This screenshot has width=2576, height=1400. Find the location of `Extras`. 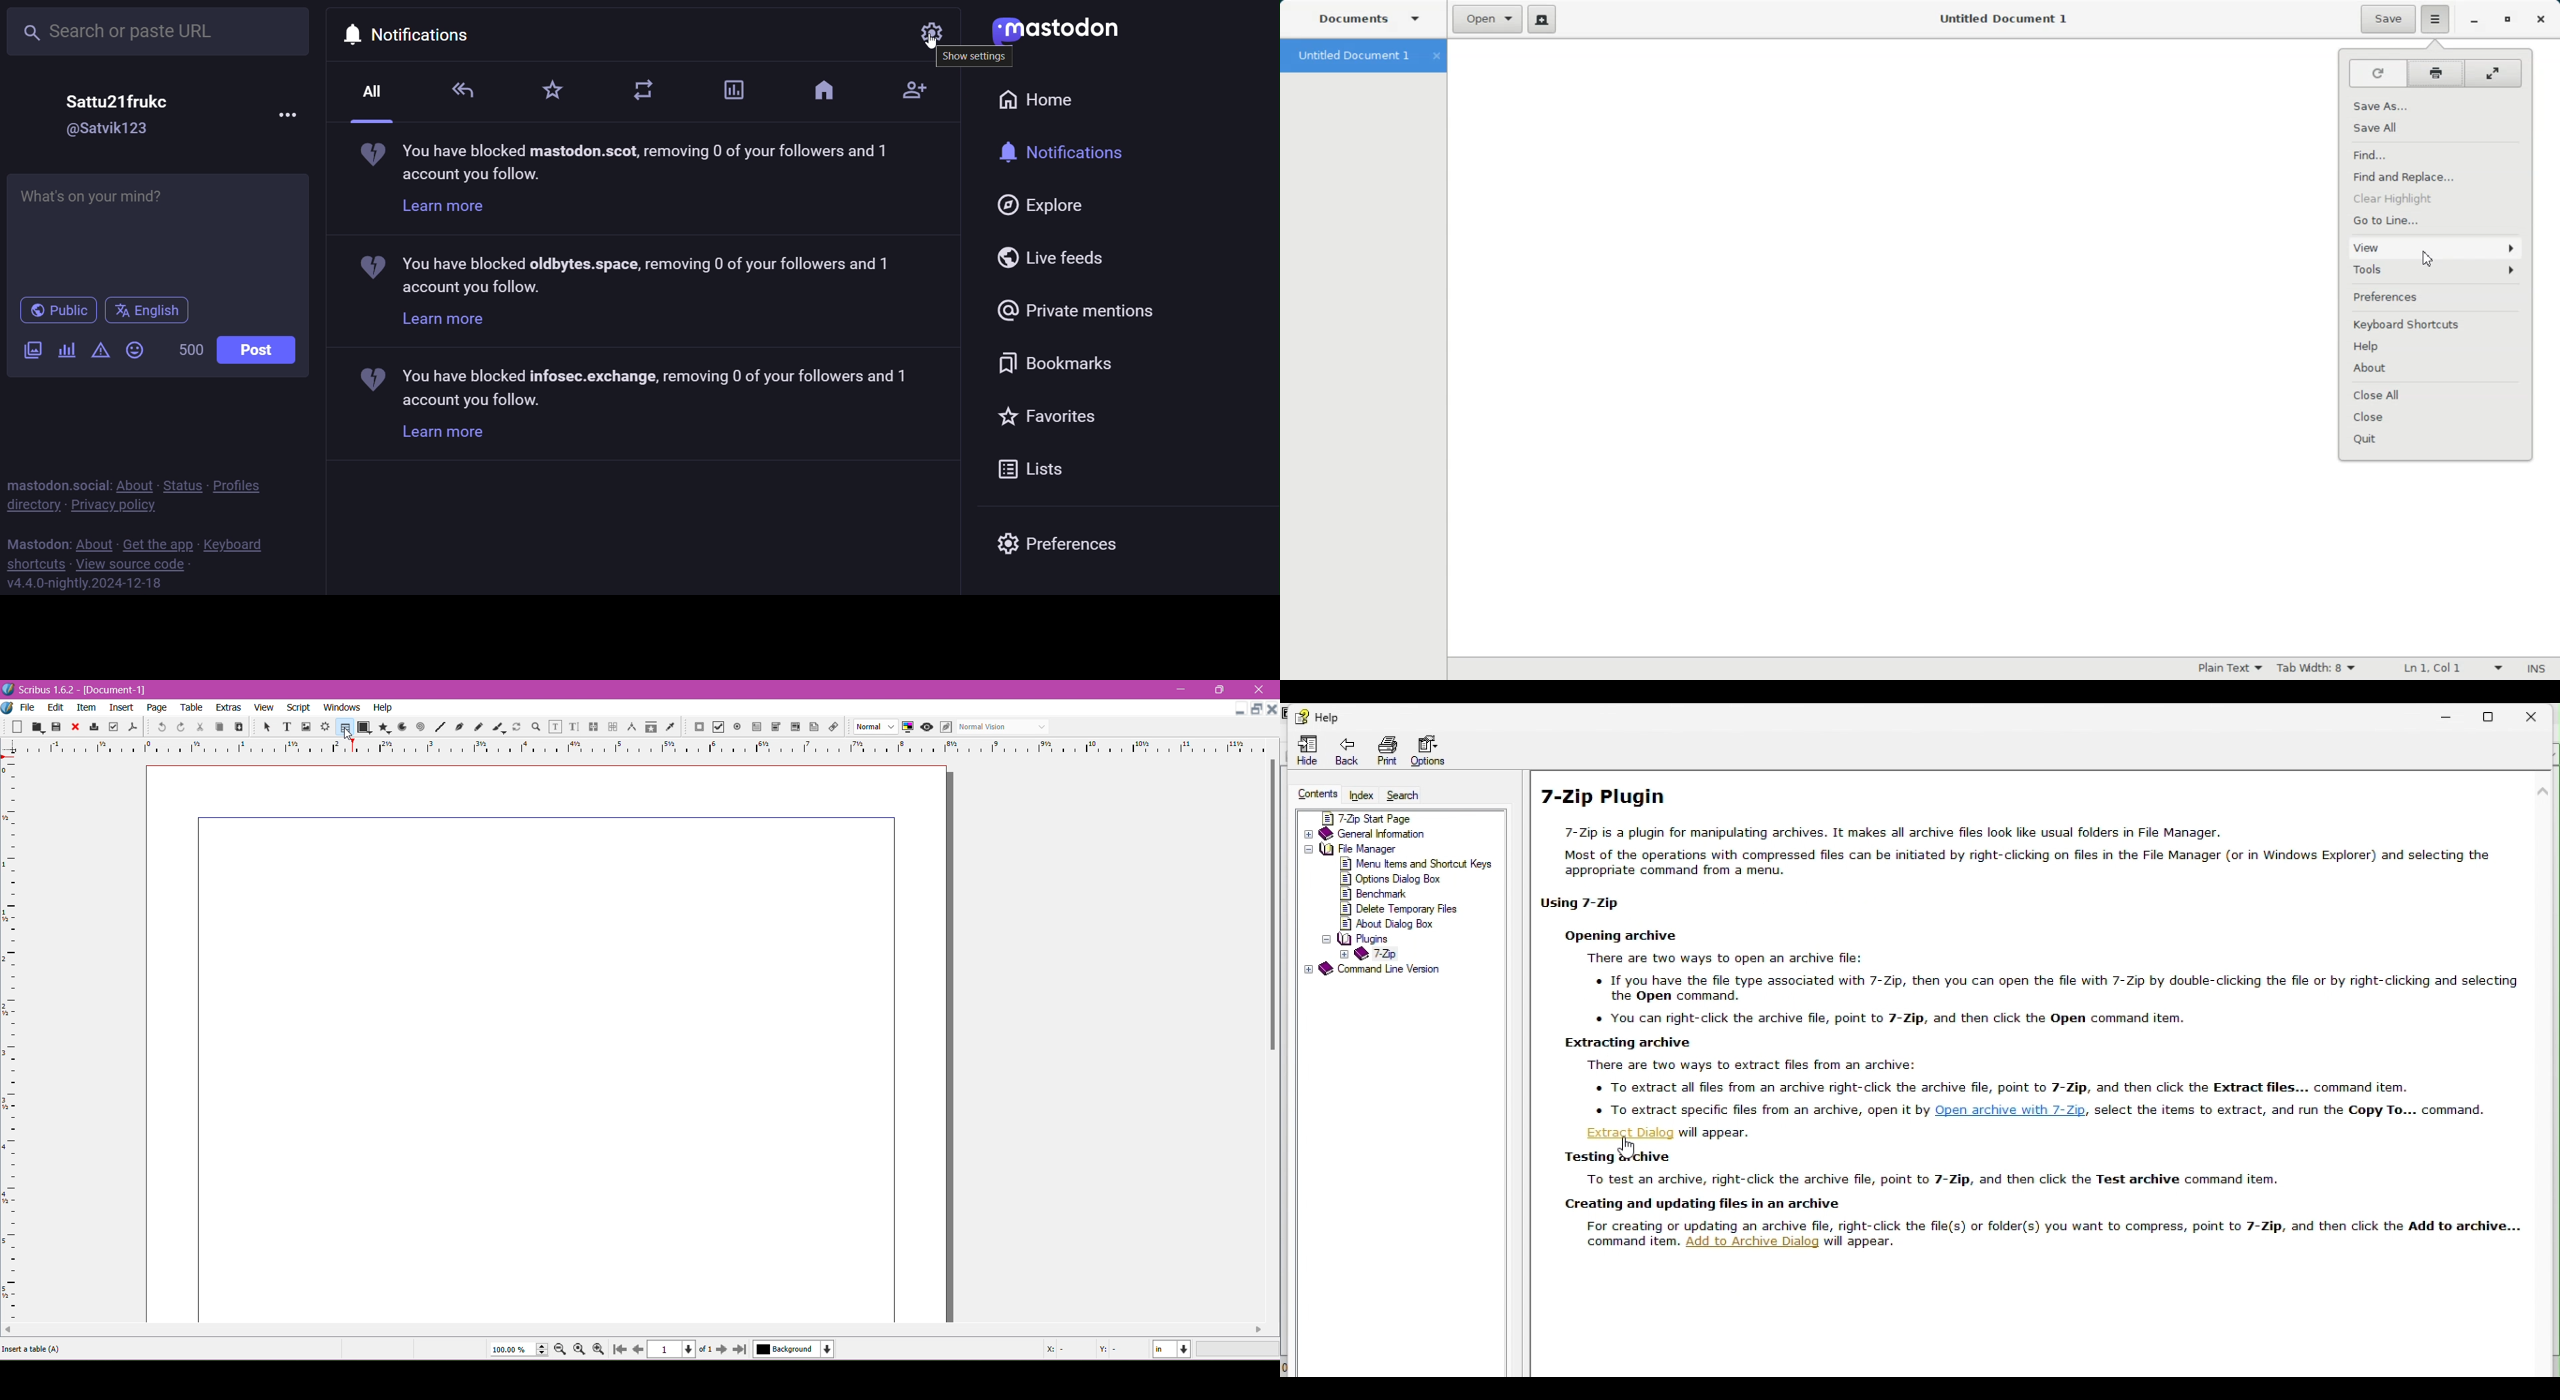

Extras is located at coordinates (229, 707).